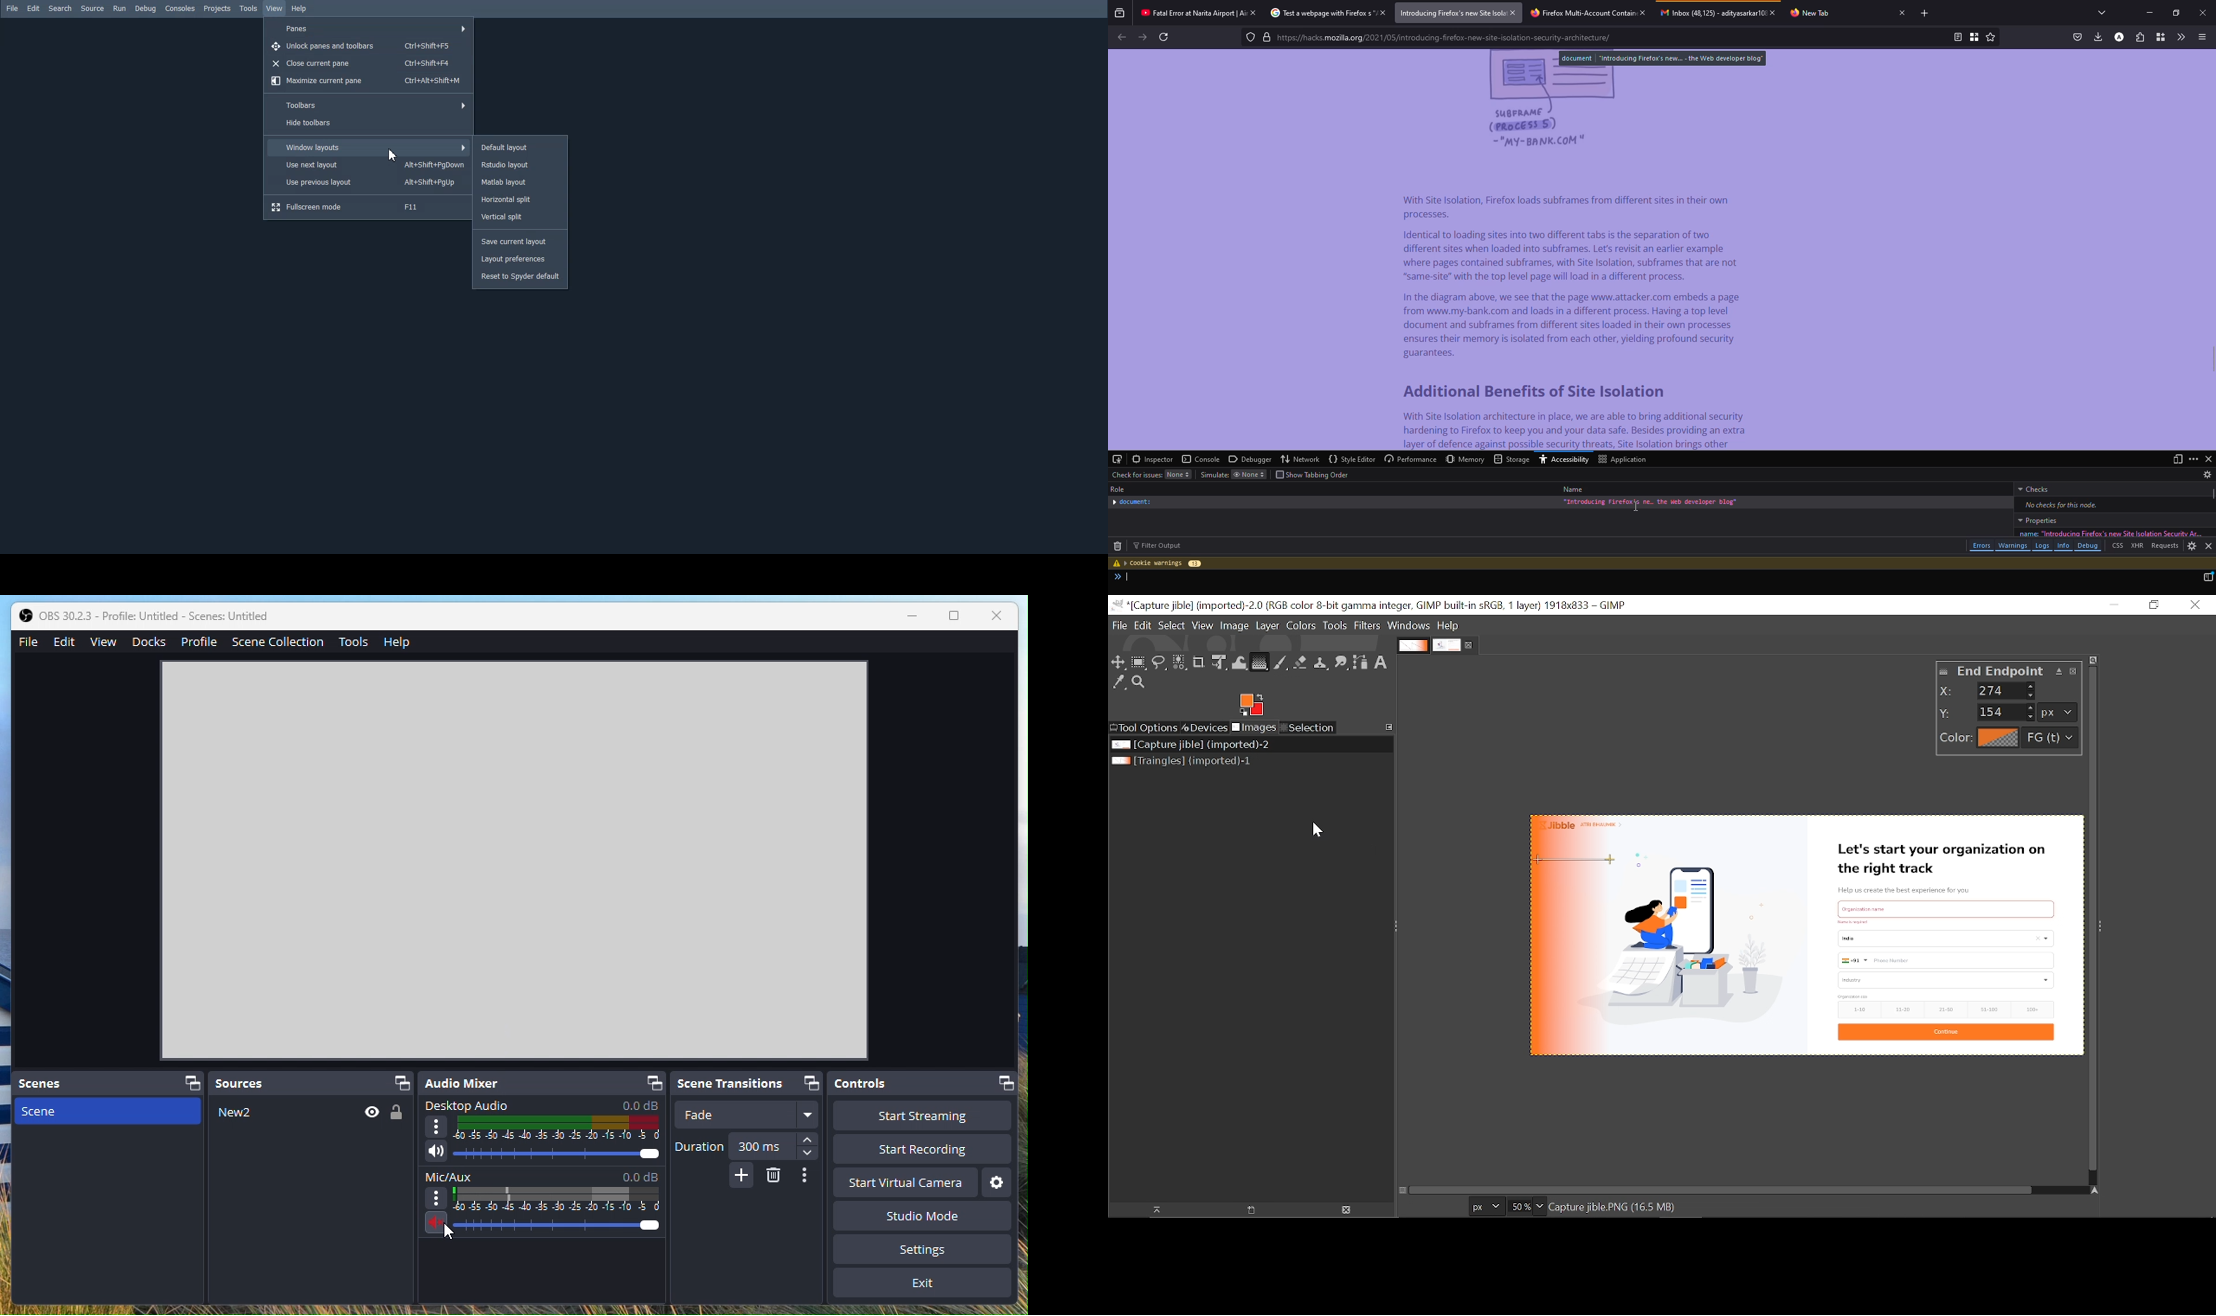 The height and width of the screenshot is (1316, 2240). What do you see at coordinates (546, 1207) in the screenshot?
I see `Mic settings` at bounding box center [546, 1207].